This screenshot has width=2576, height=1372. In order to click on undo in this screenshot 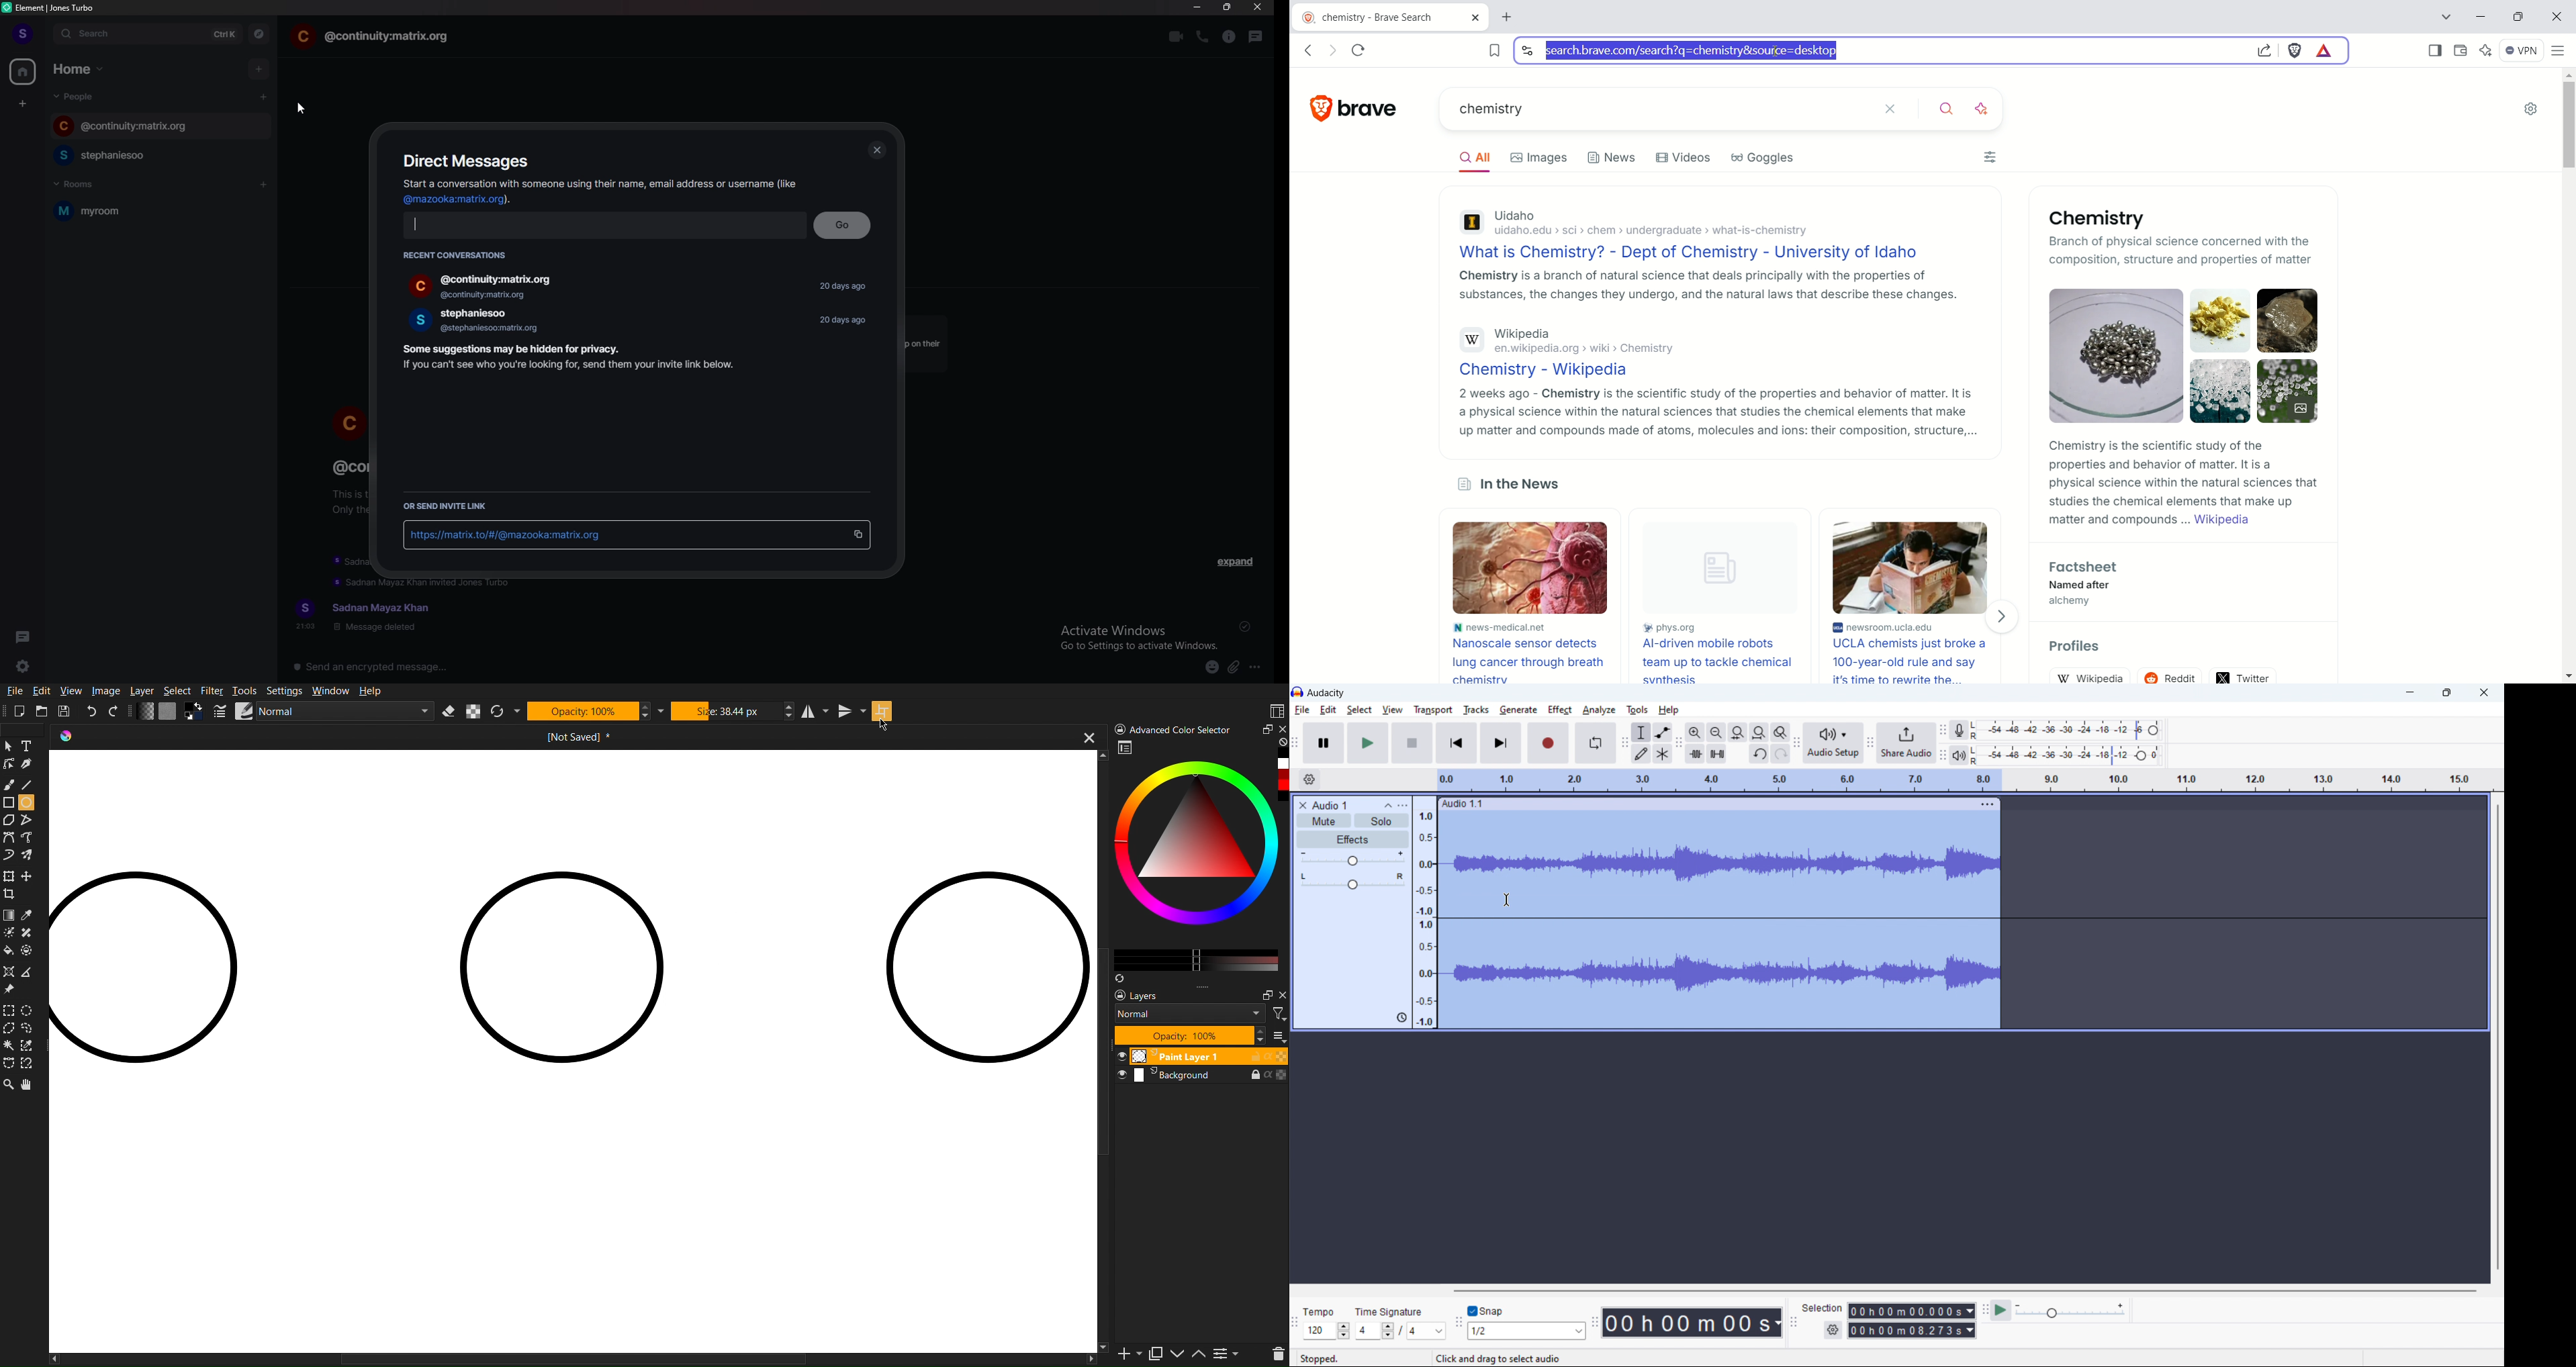, I will do `click(1760, 754)`.